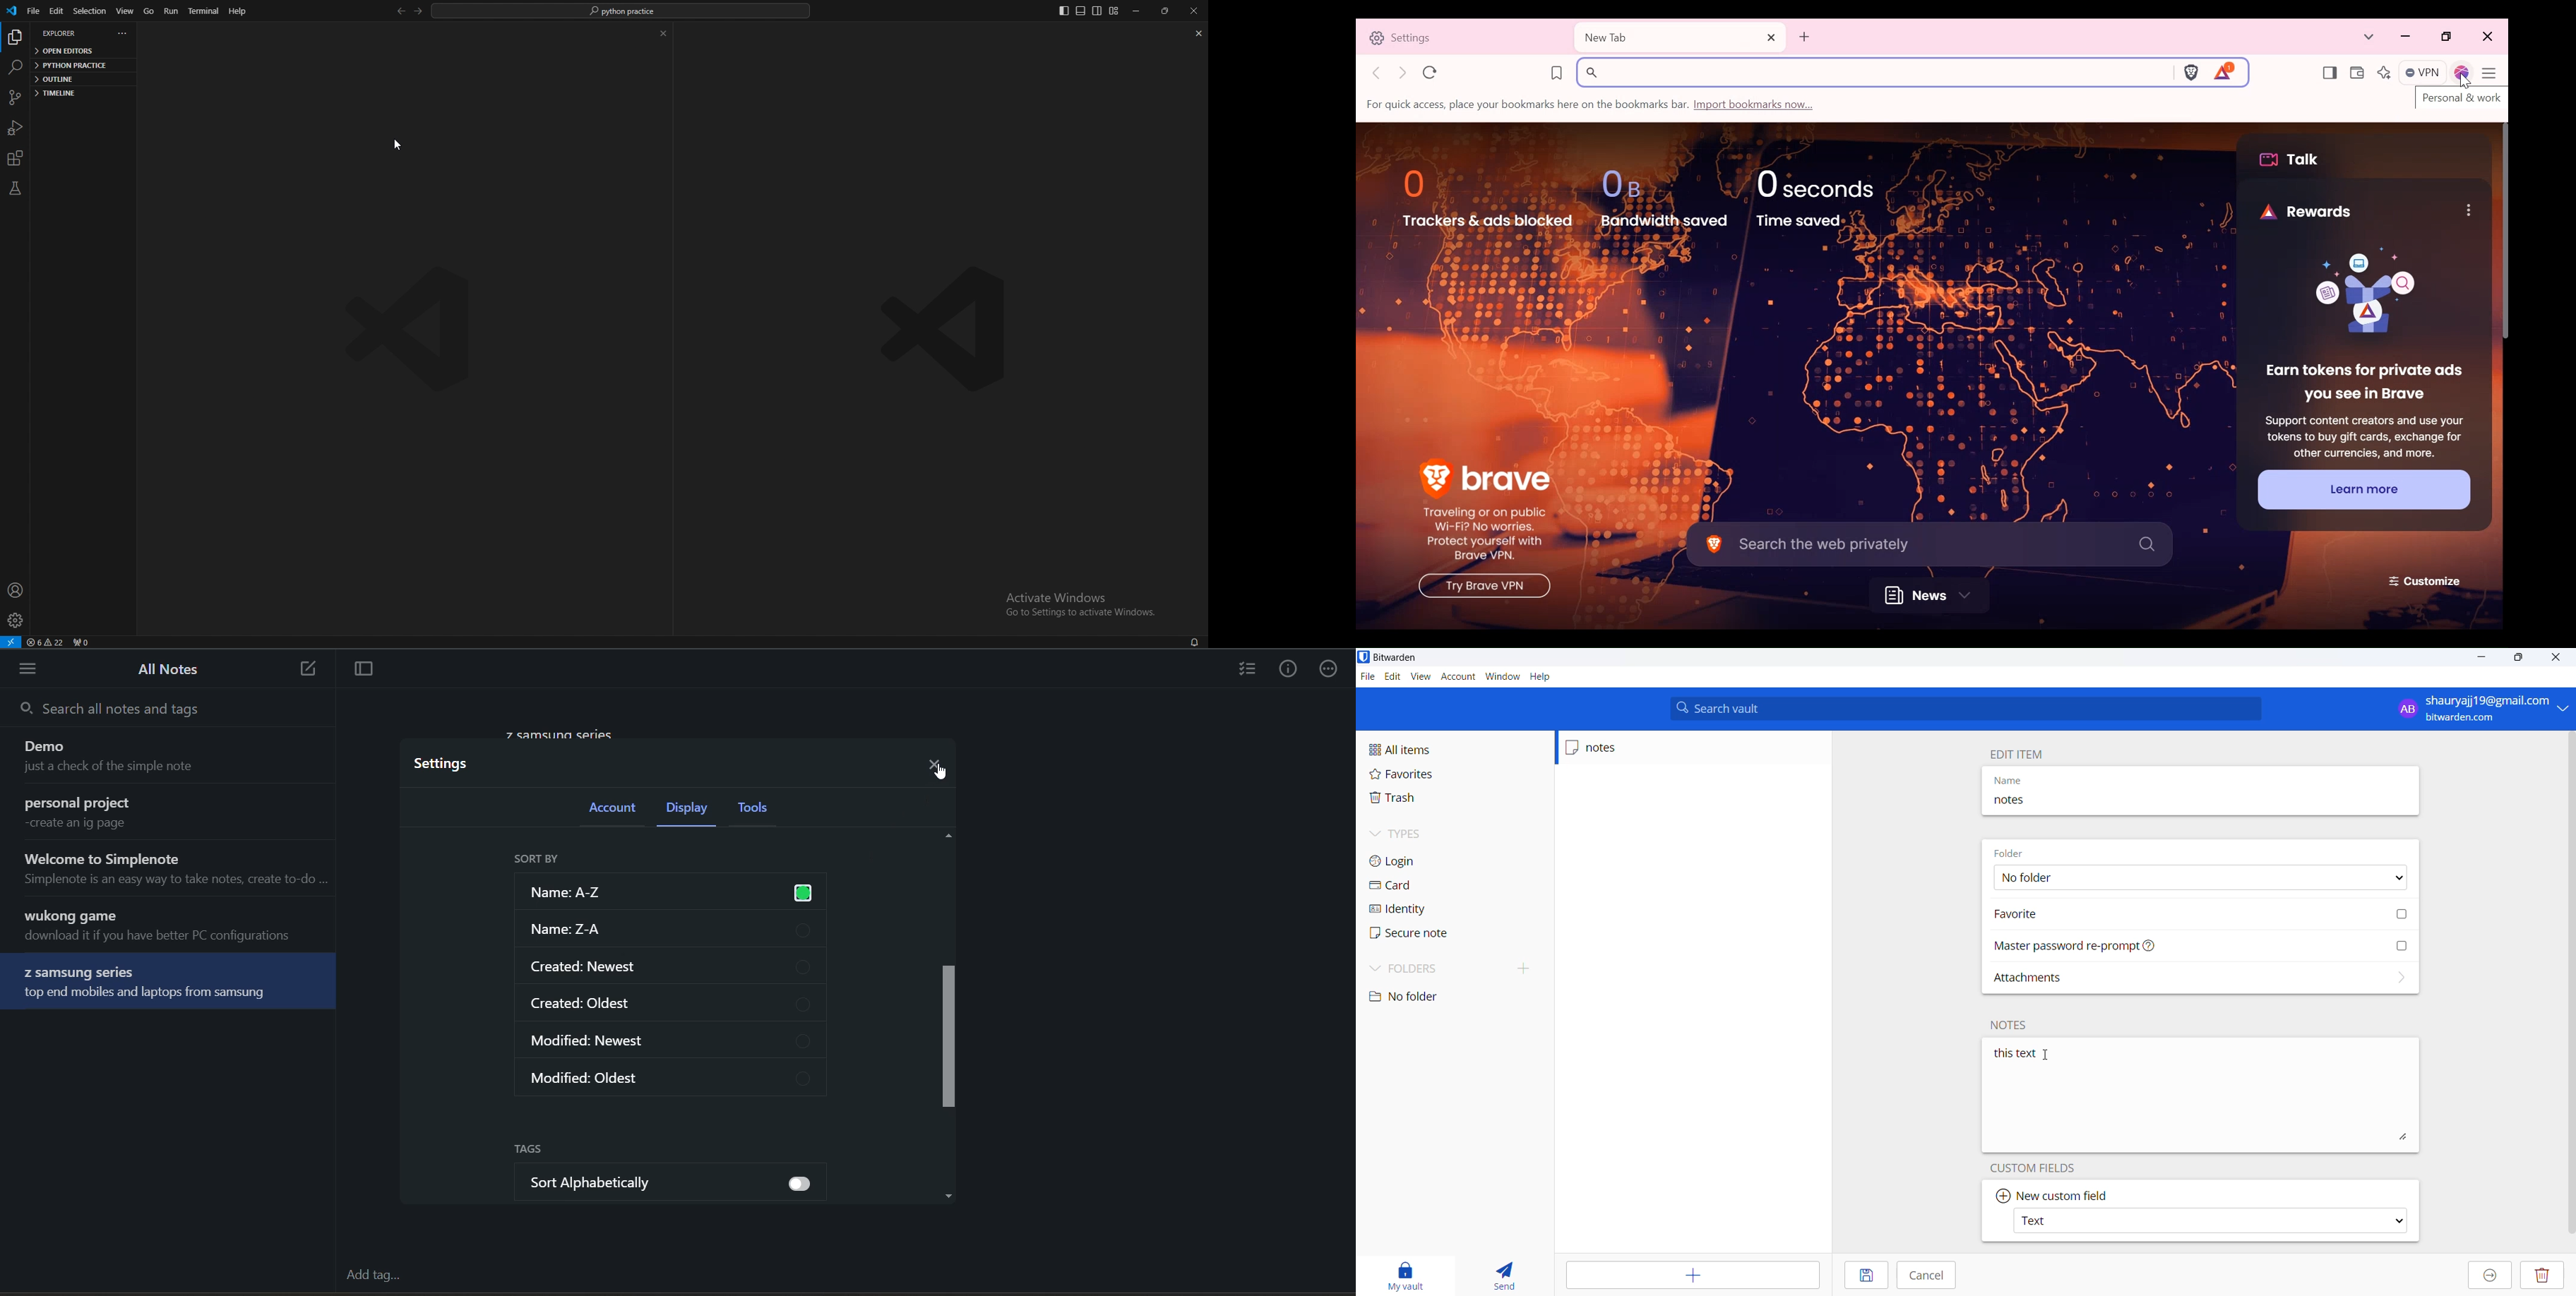  Describe the element at coordinates (1695, 1276) in the screenshot. I see `add` at that location.